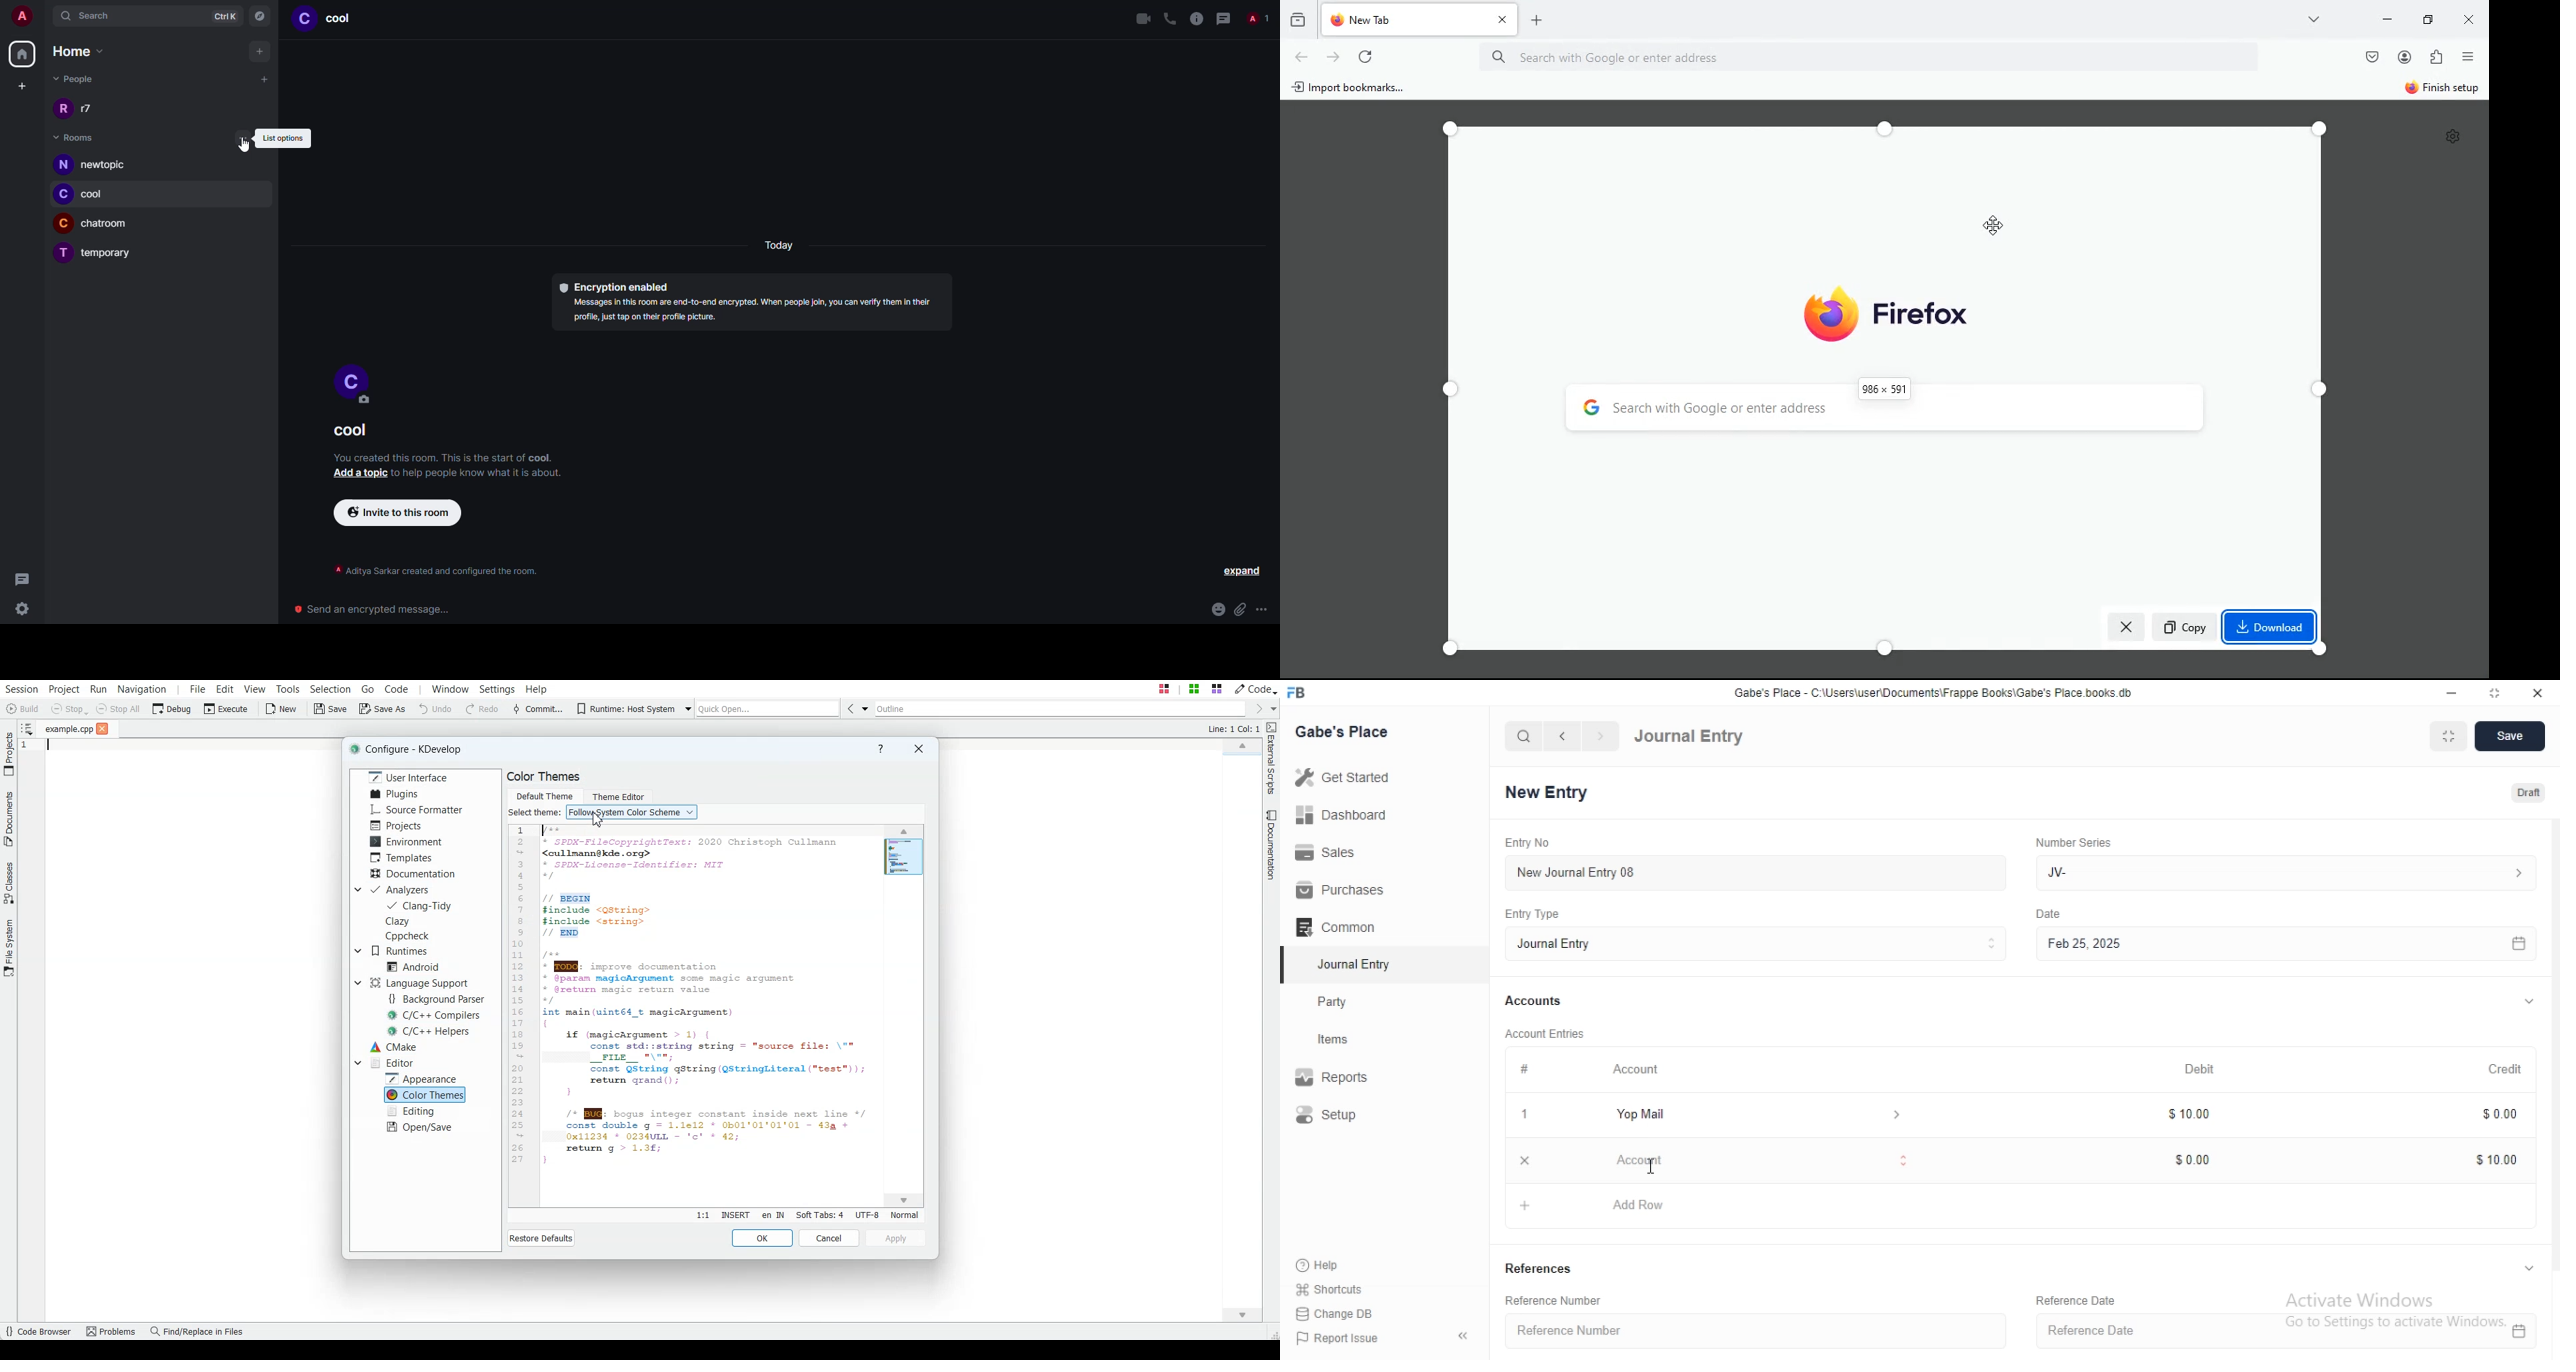  Describe the element at coordinates (1525, 841) in the screenshot. I see `Entry No` at that location.